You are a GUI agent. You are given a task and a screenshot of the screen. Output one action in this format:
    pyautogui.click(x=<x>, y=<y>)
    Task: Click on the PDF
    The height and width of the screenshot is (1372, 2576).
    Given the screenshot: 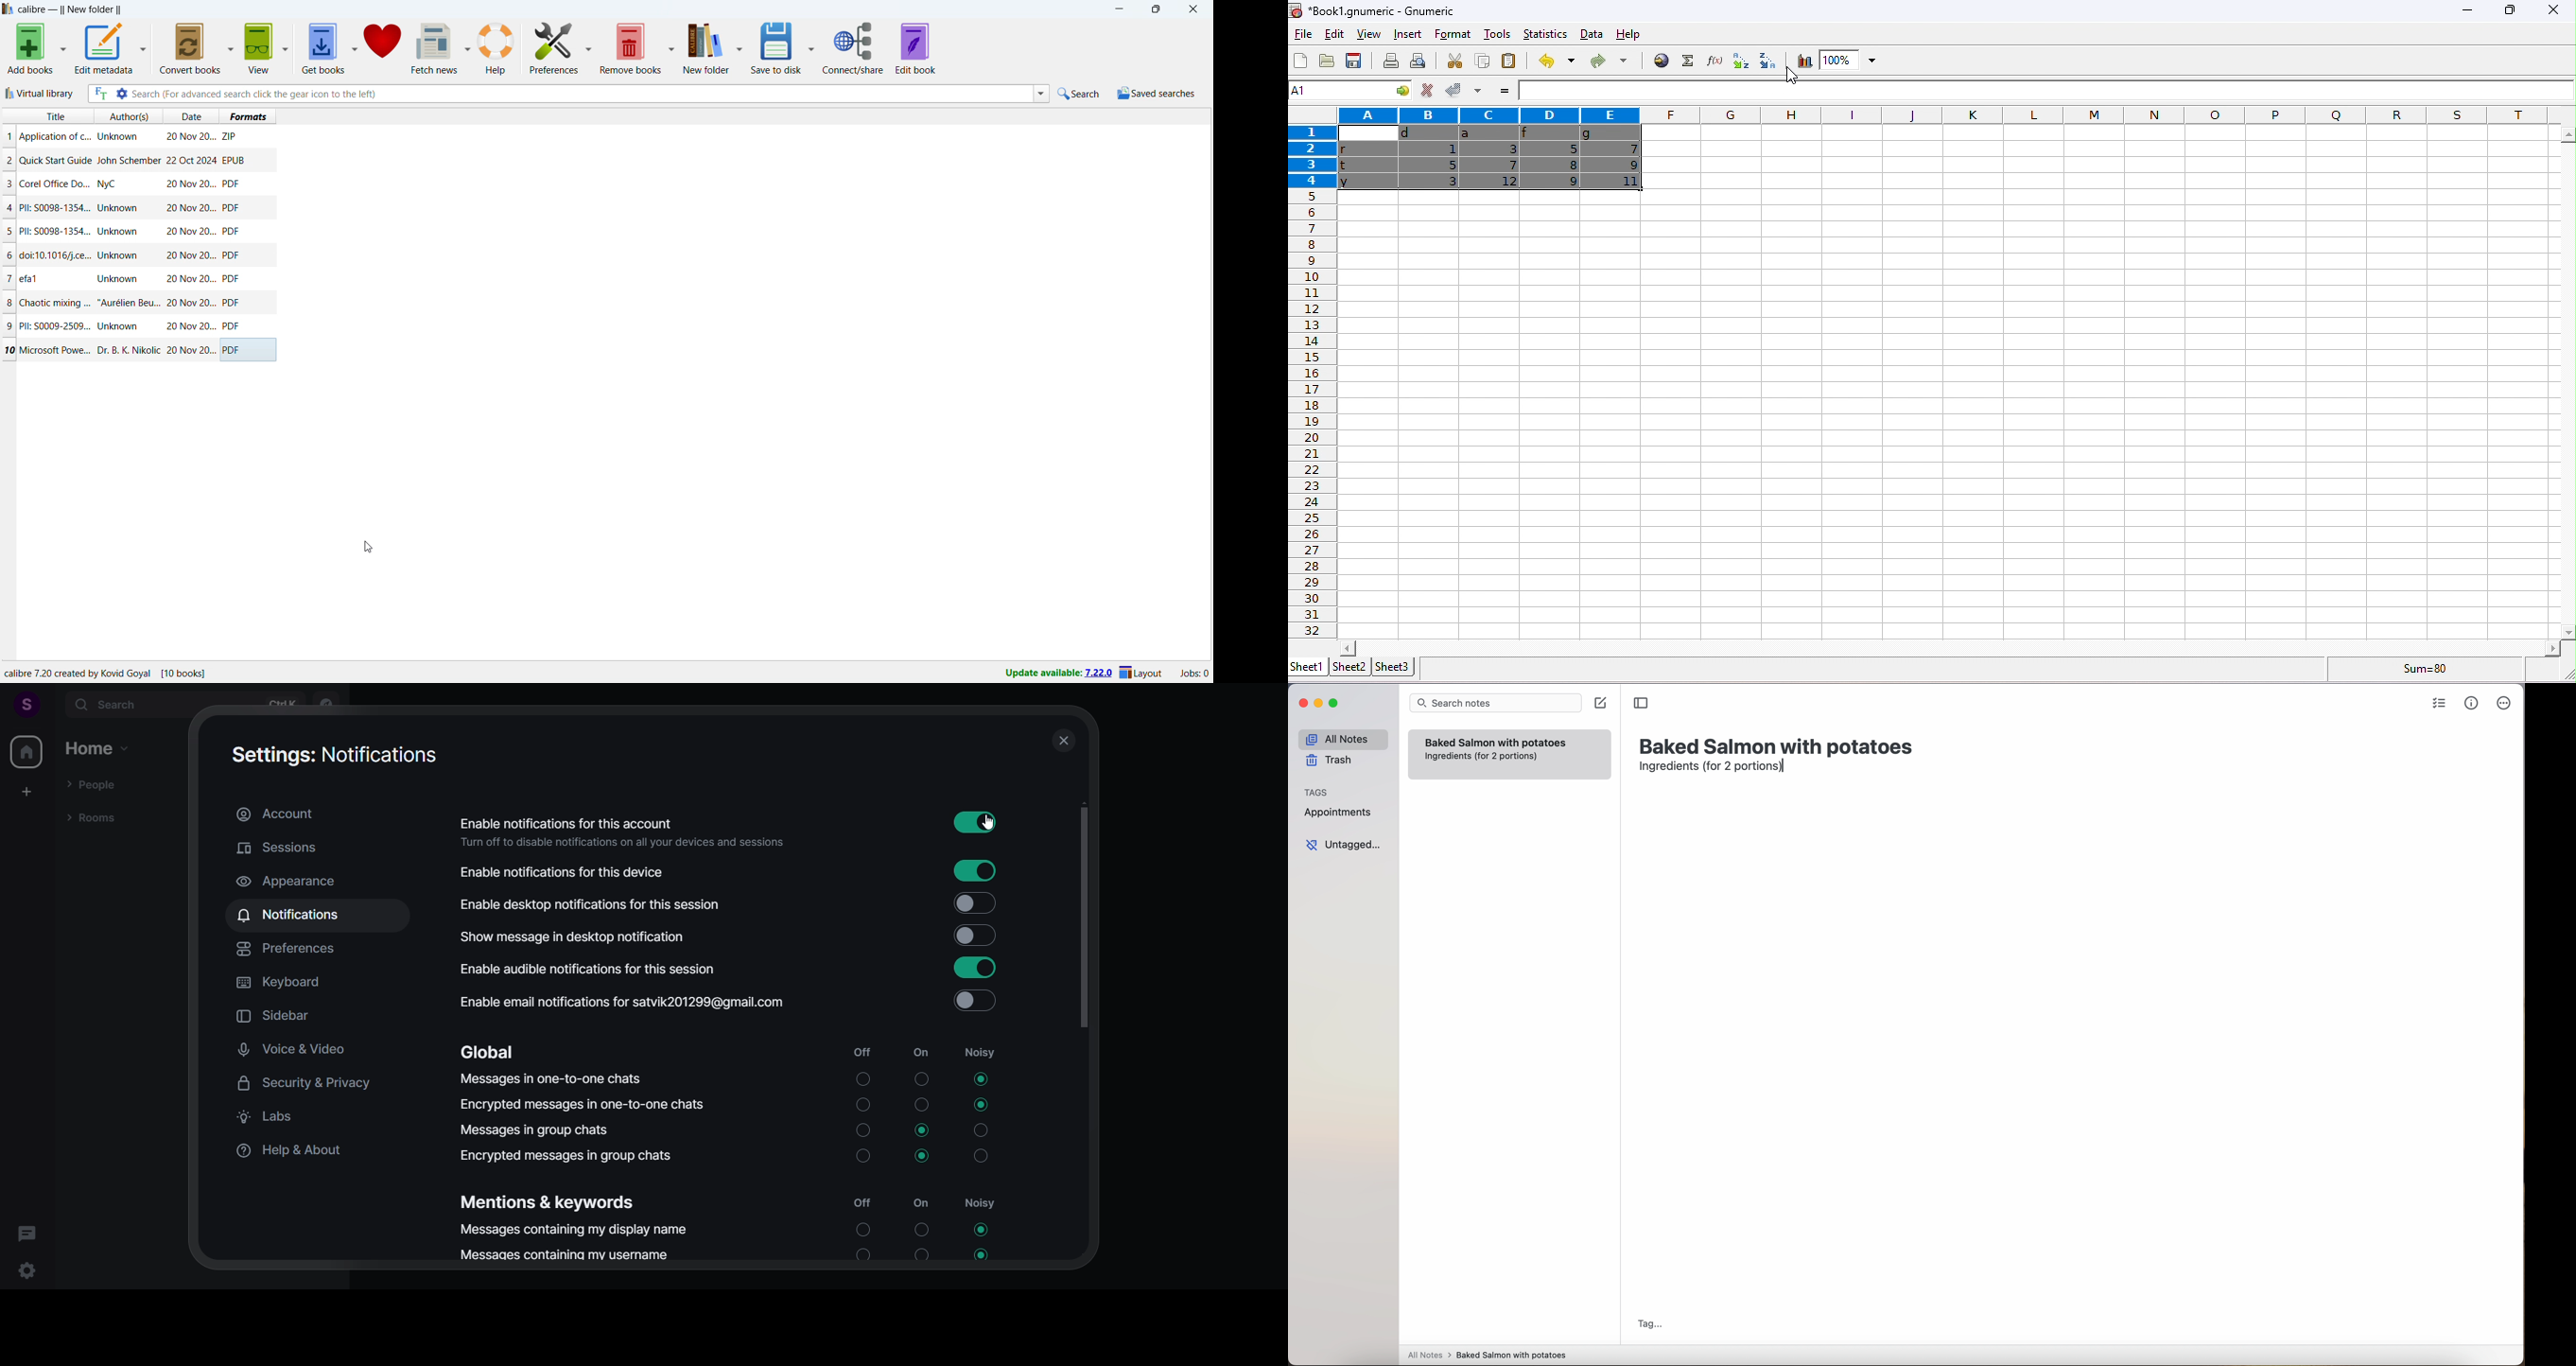 What is the action you would take?
    pyautogui.click(x=236, y=350)
    